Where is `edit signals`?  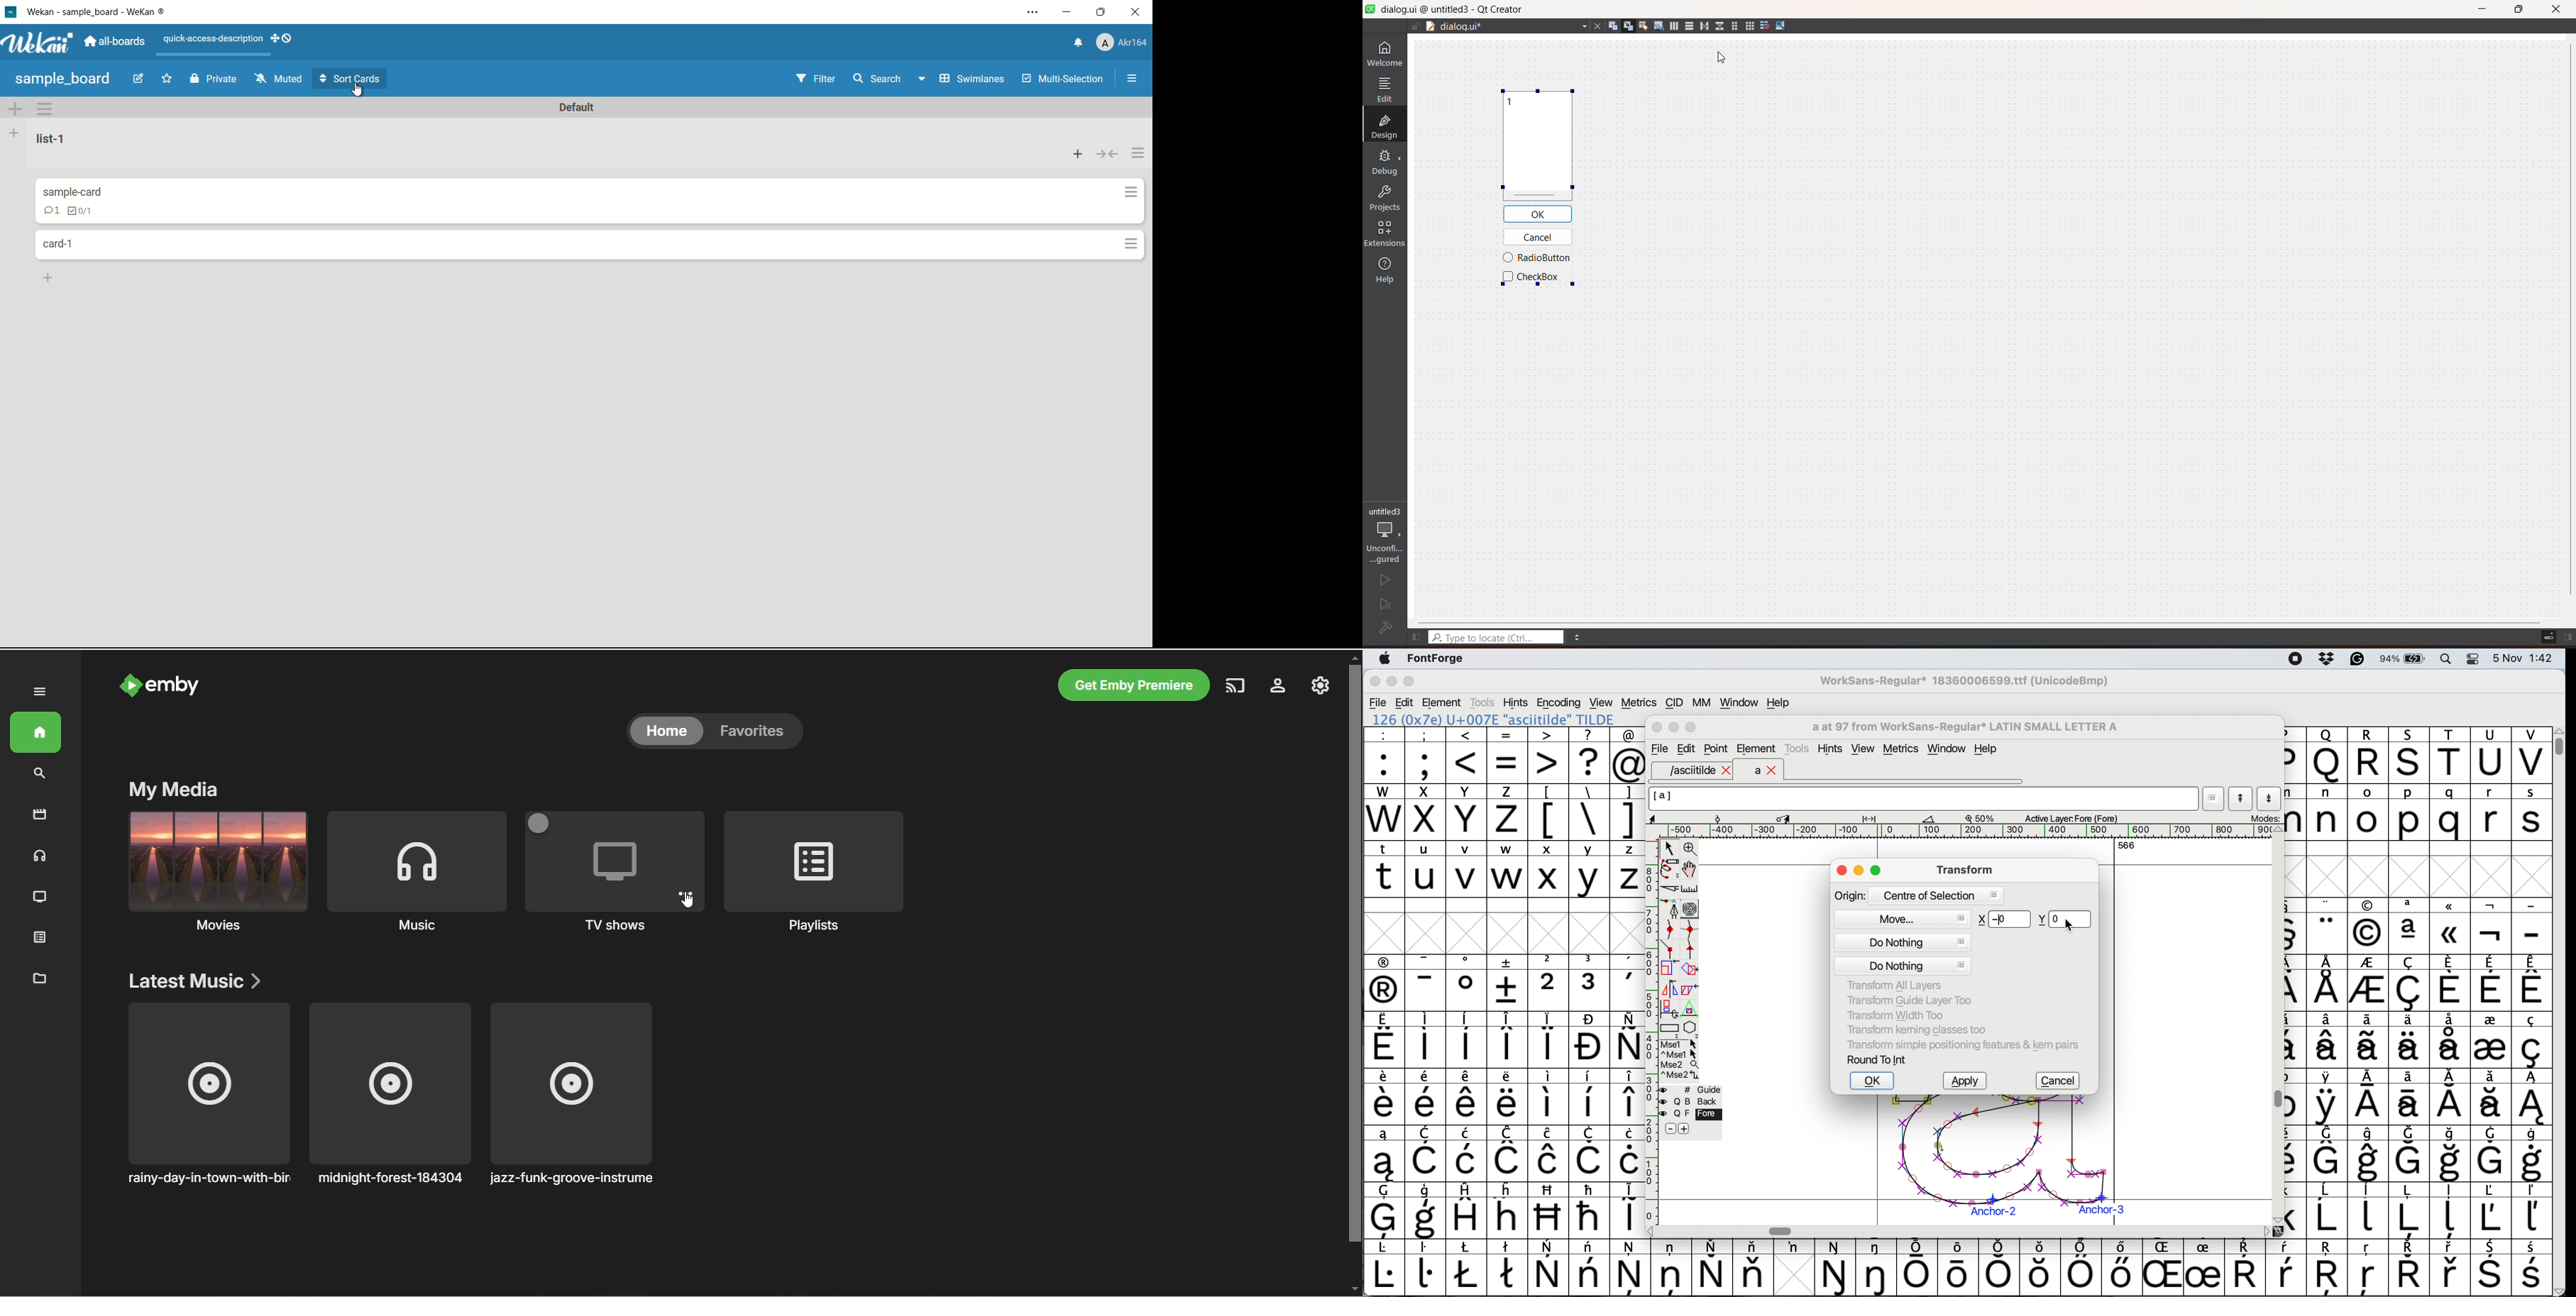
edit signals is located at coordinates (1628, 26).